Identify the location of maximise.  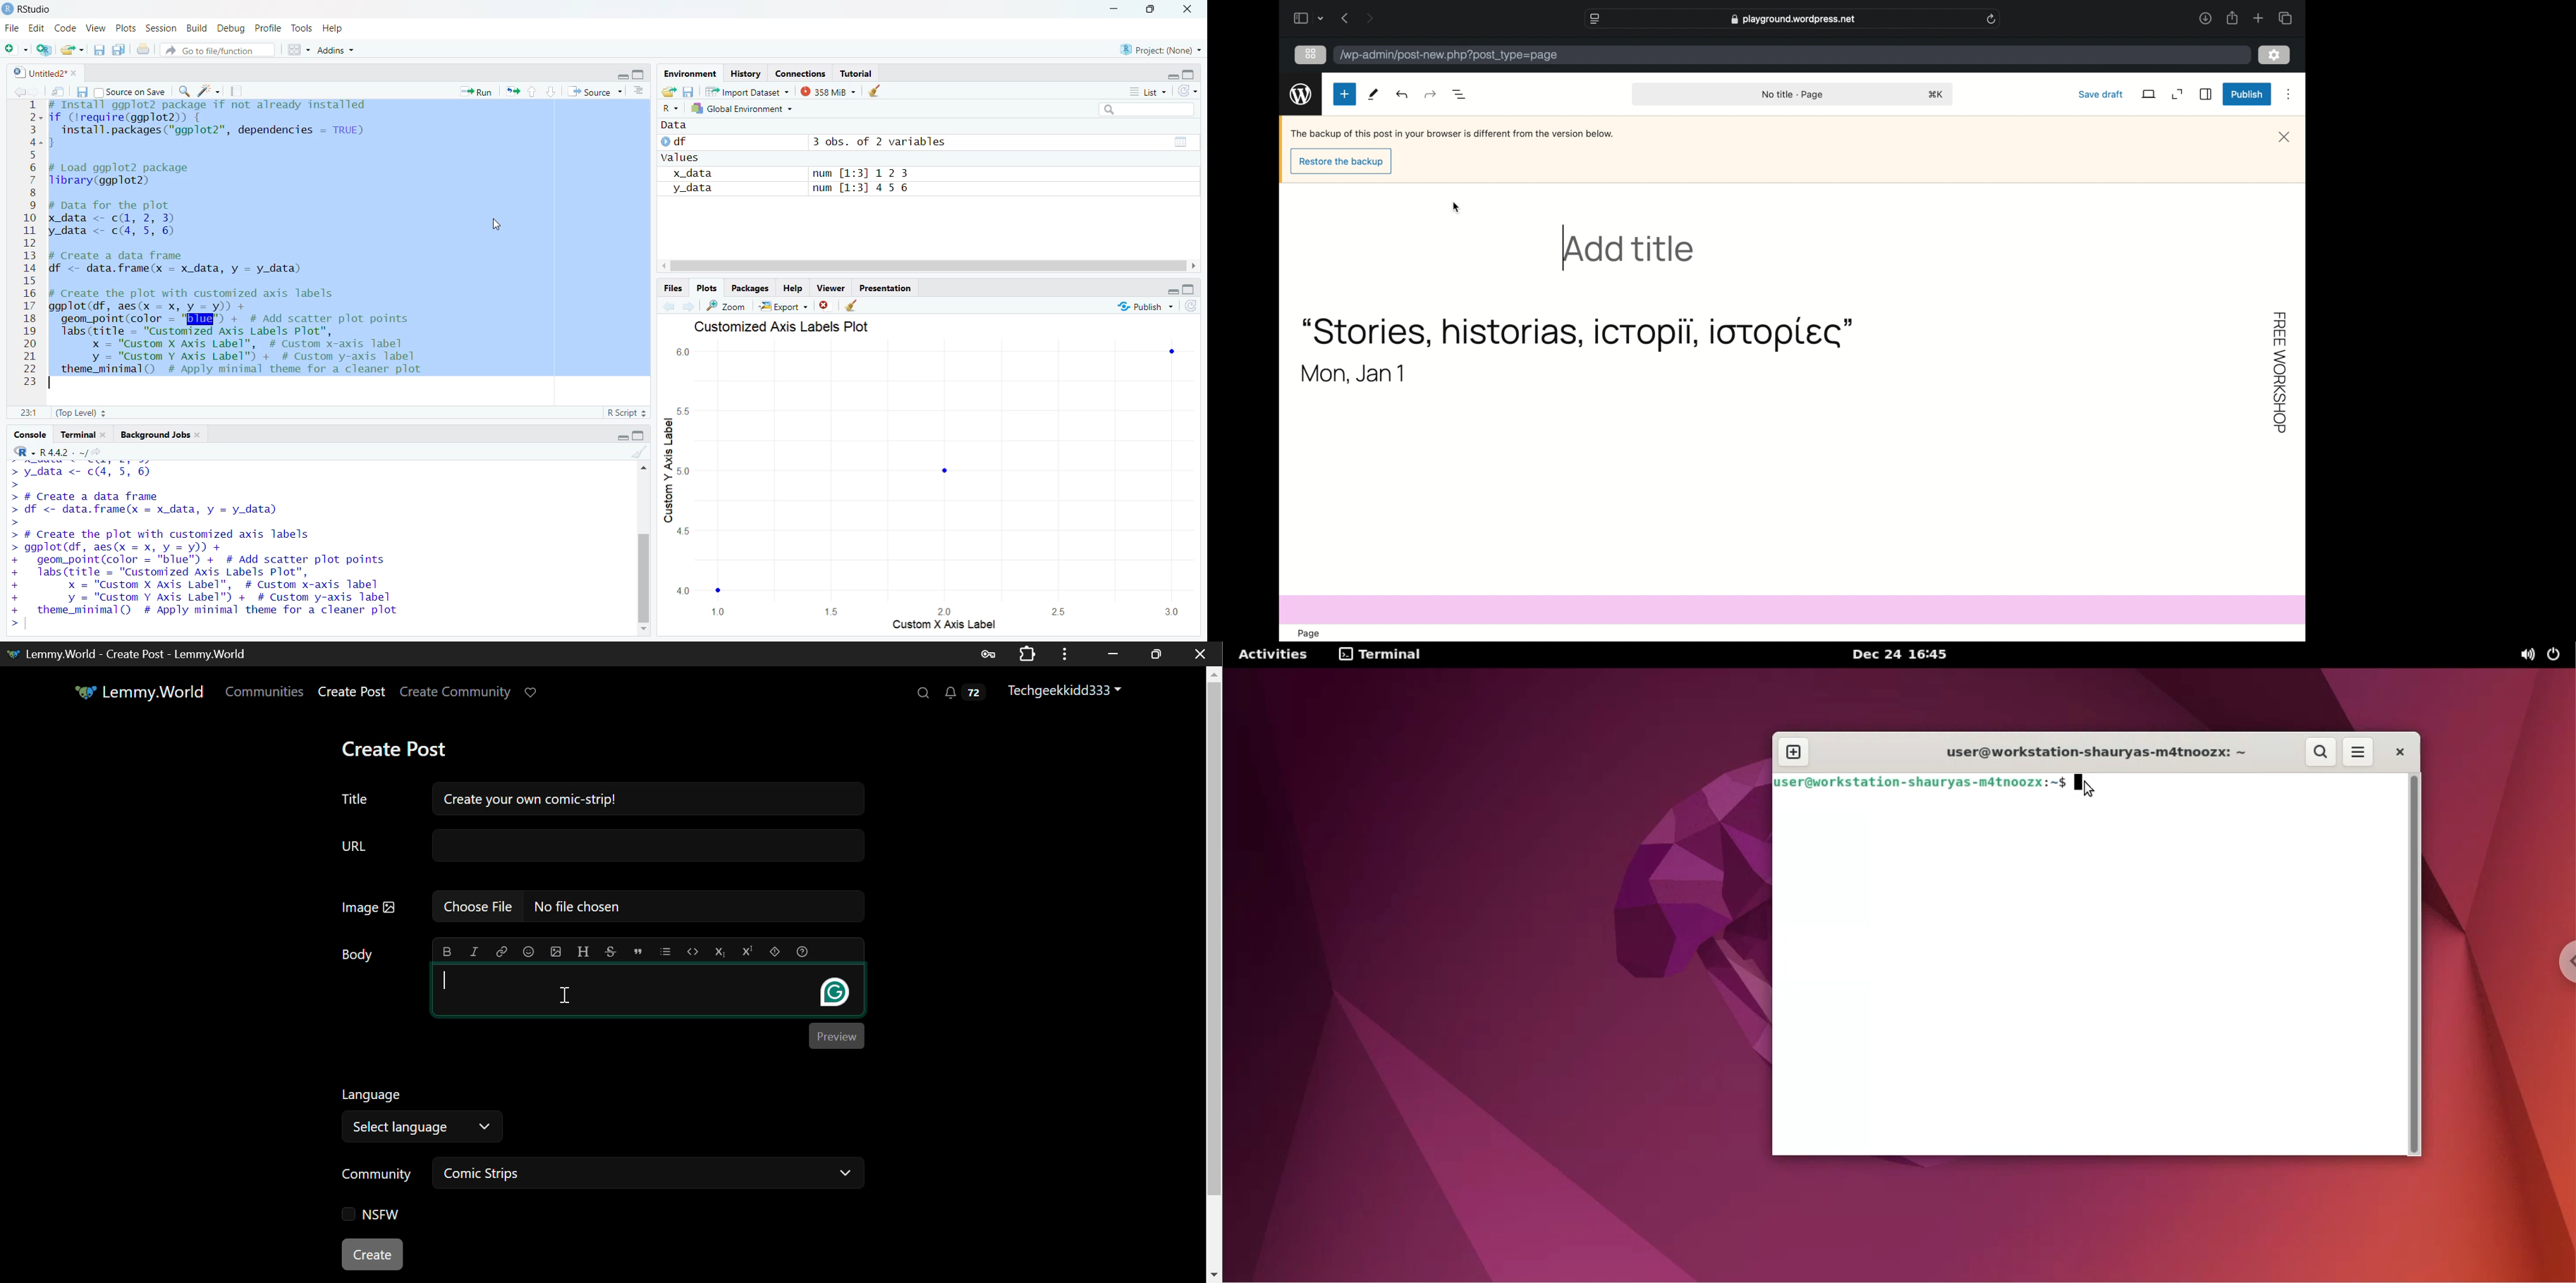
(644, 436).